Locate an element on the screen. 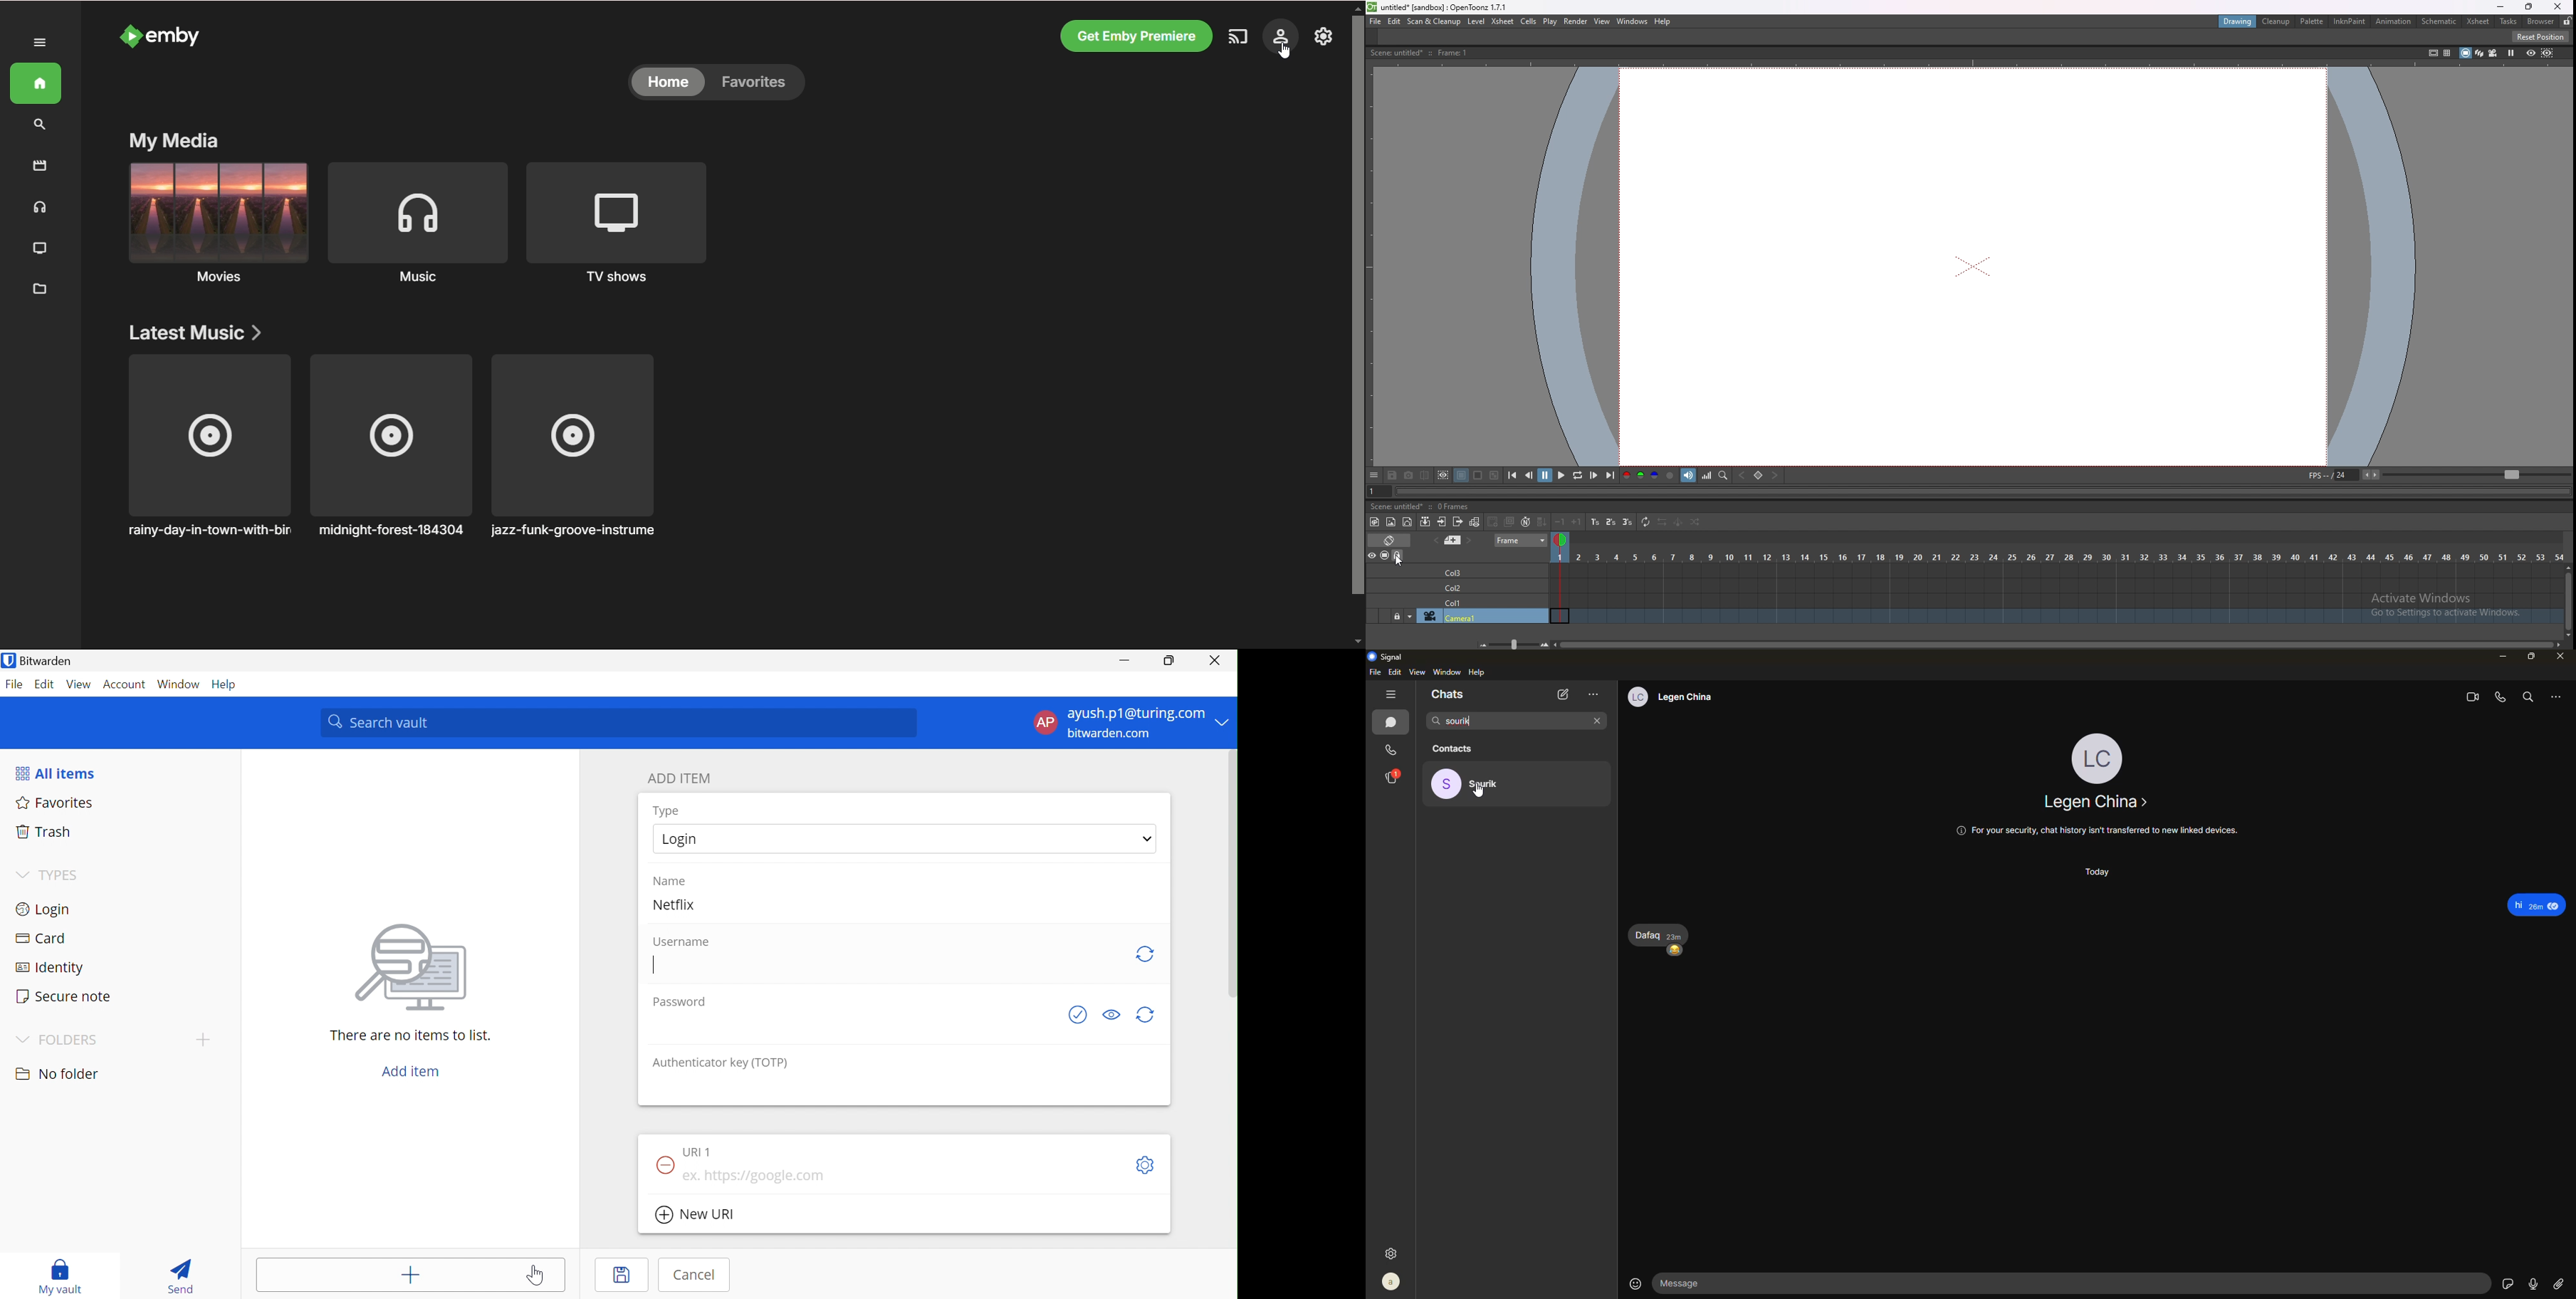 This screenshot has width=2576, height=1316. stories is located at coordinates (1394, 780).